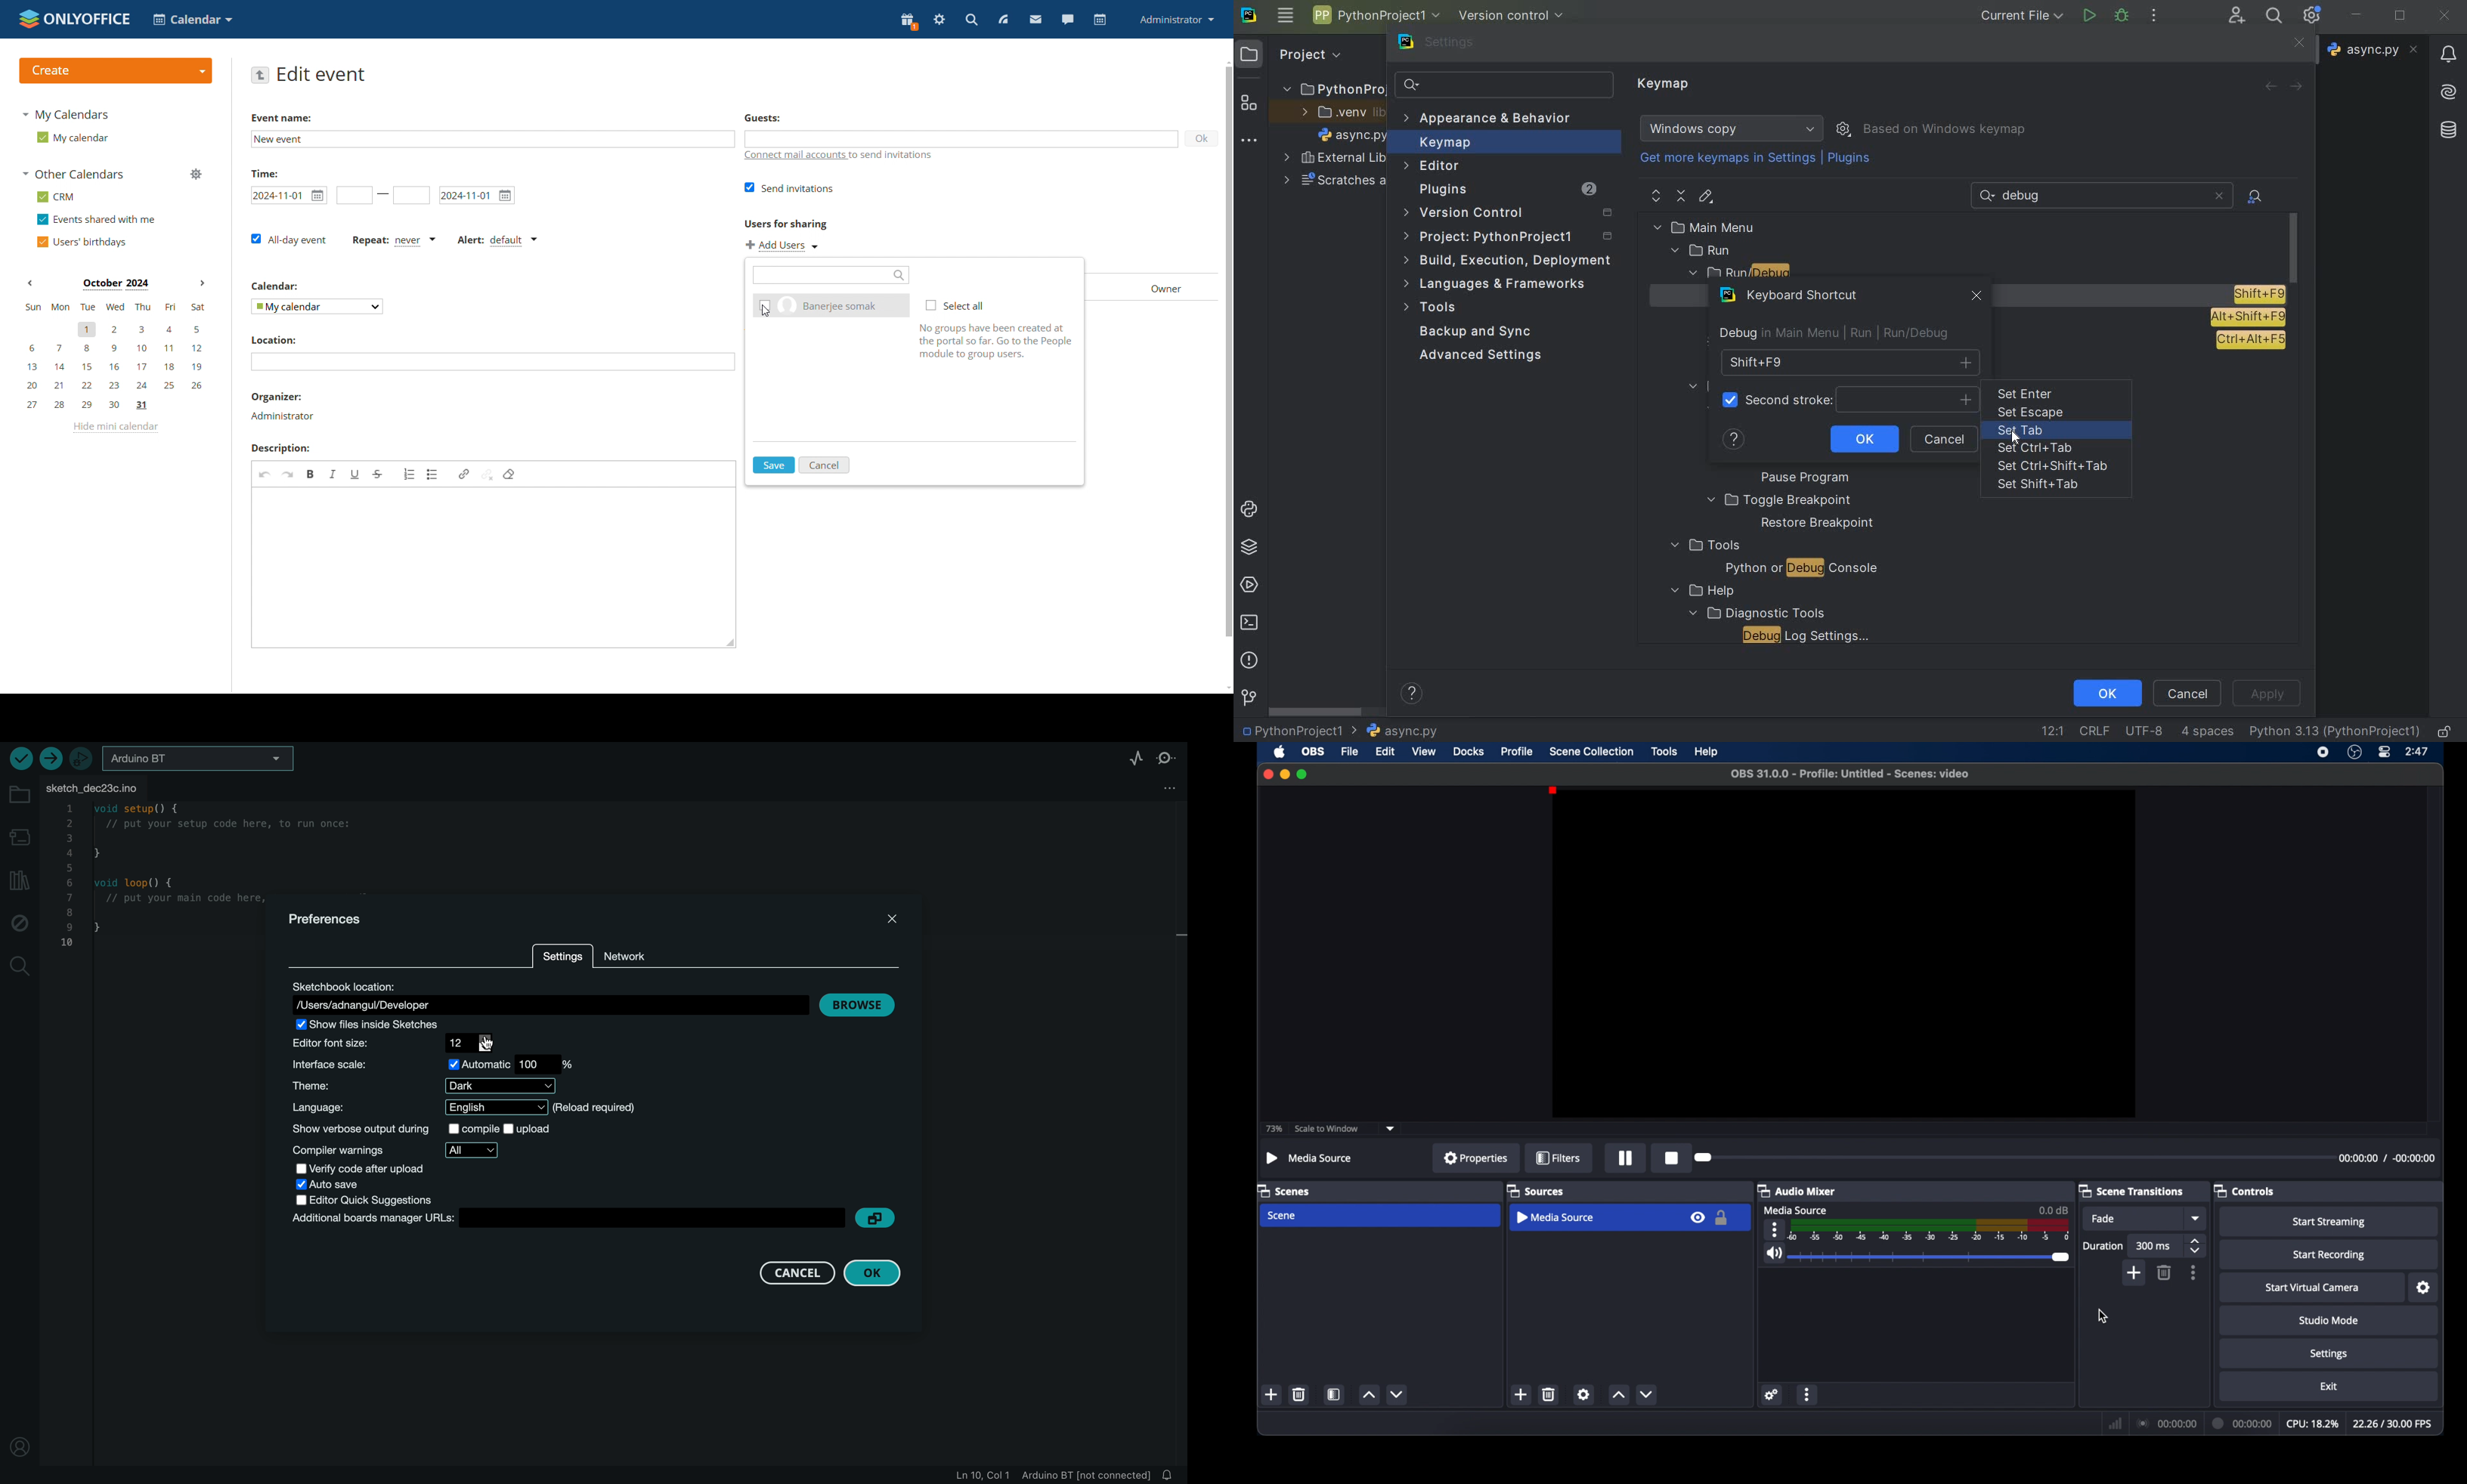 The height and width of the screenshot is (1484, 2492). What do you see at coordinates (2054, 1210) in the screenshot?
I see `0.0` at bounding box center [2054, 1210].